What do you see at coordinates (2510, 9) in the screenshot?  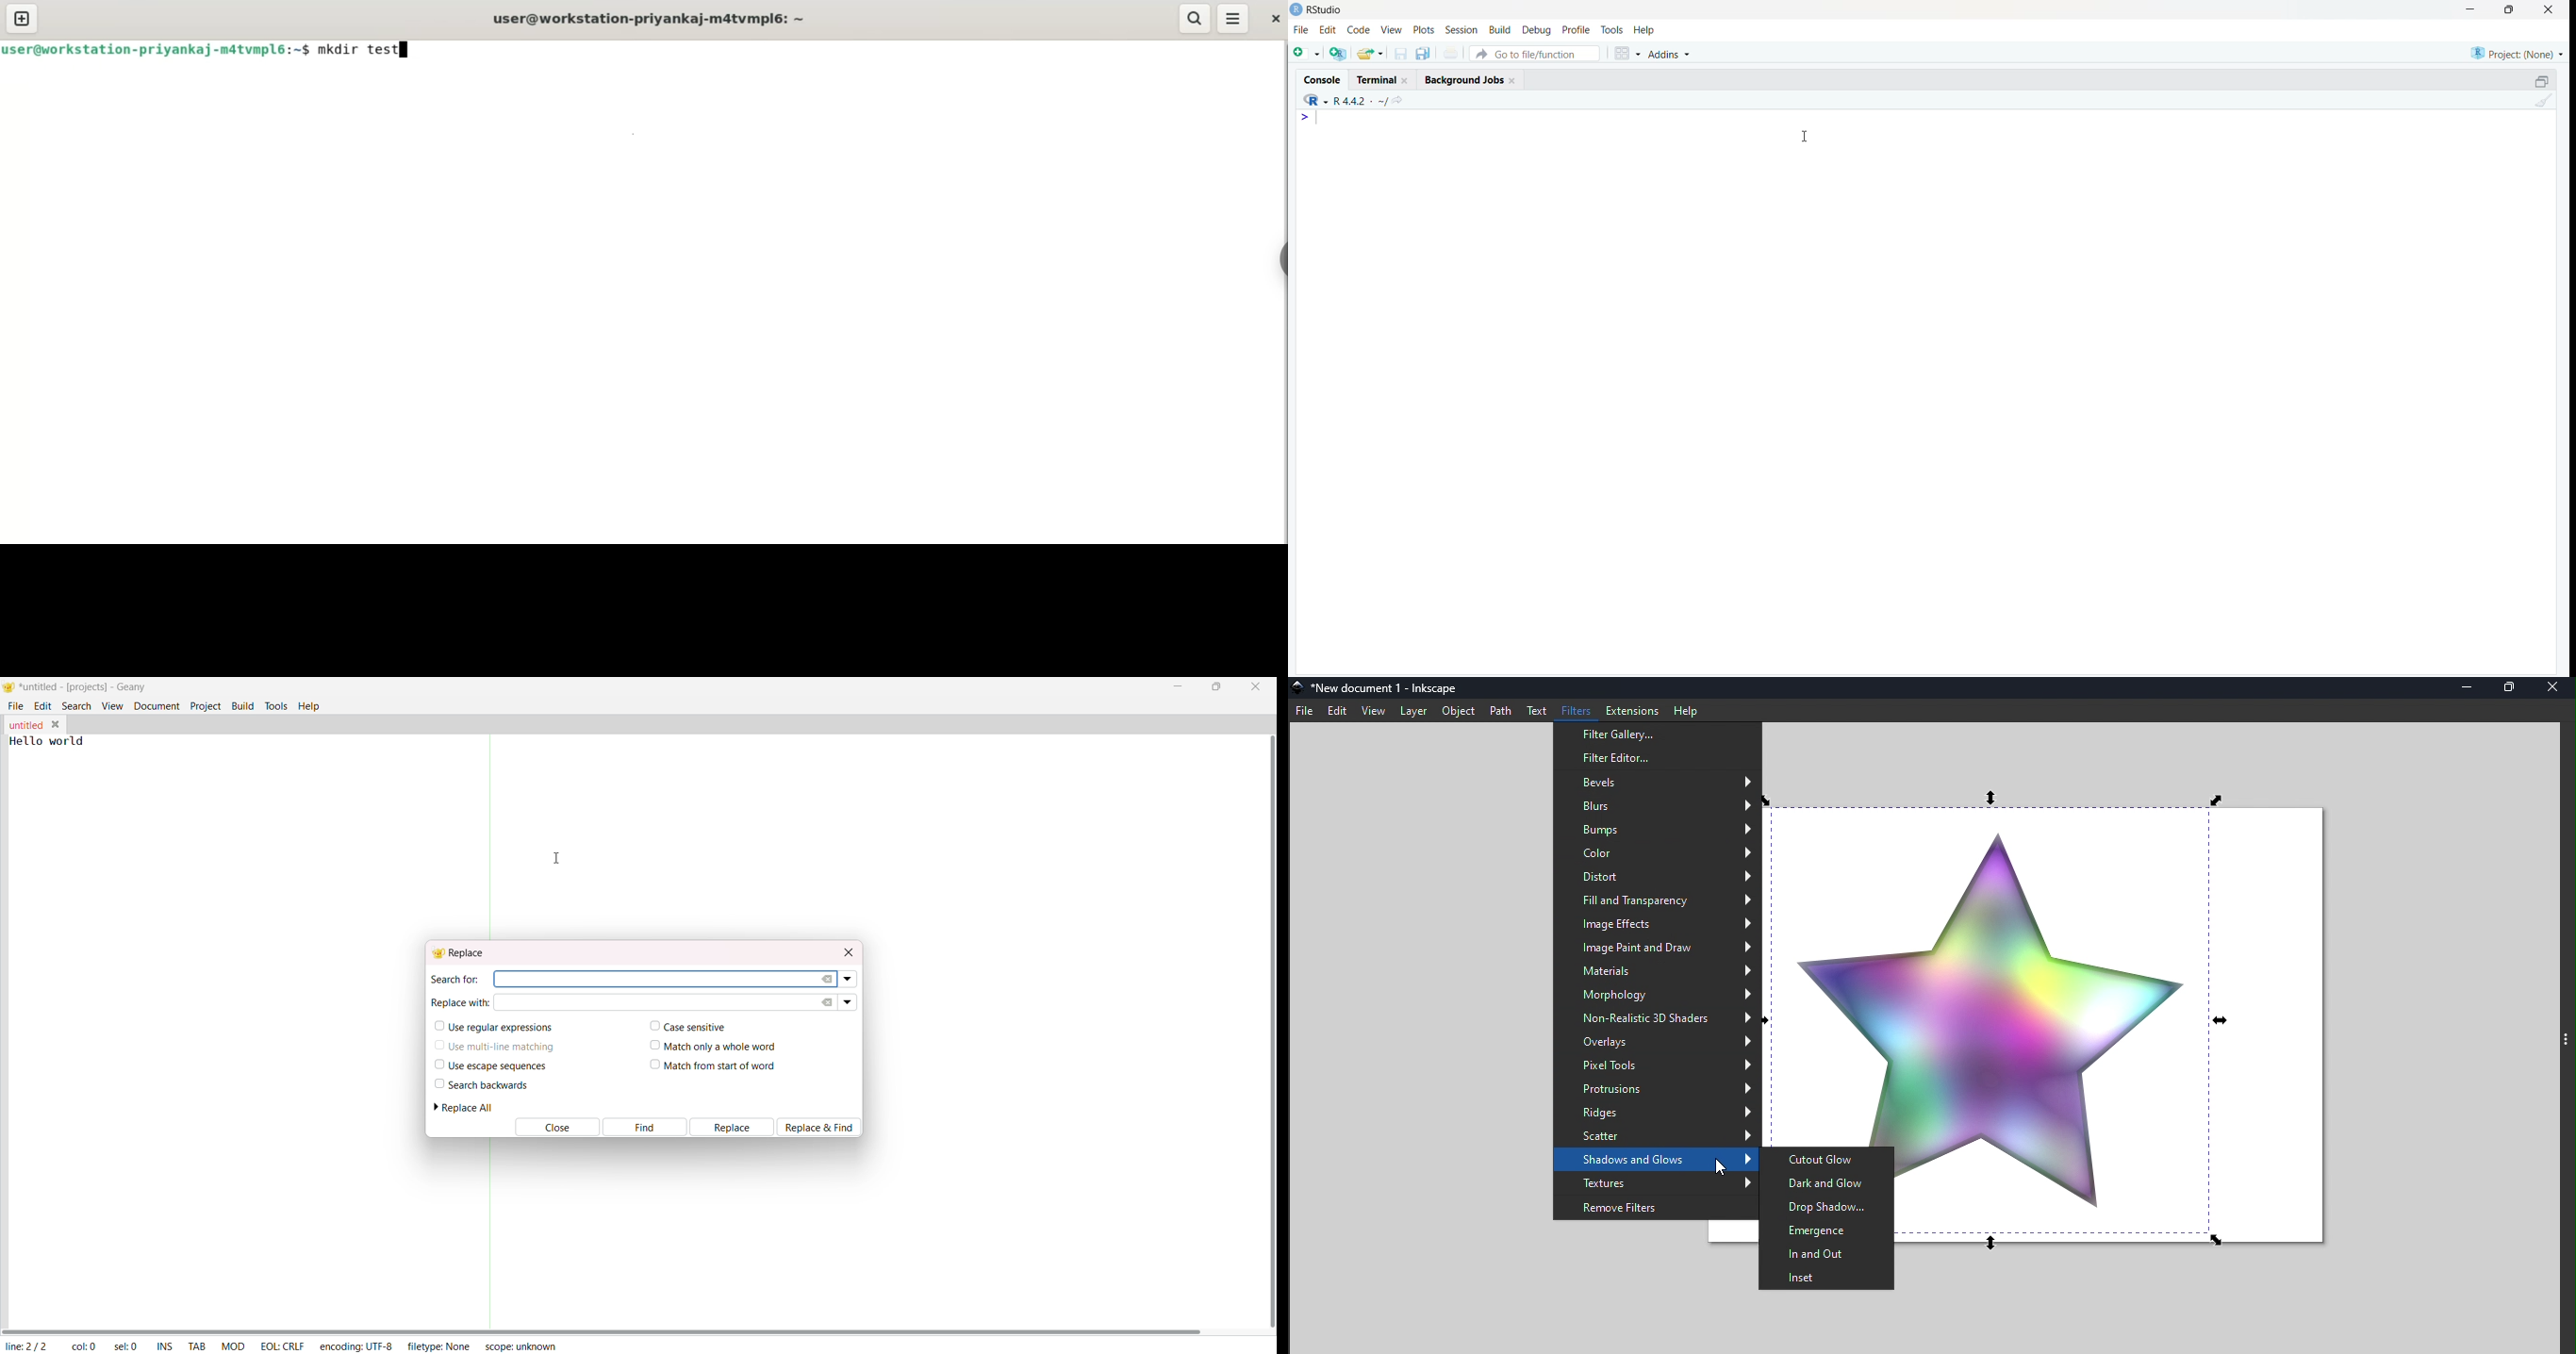 I see `maximise` at bounding box center [2510, 9].